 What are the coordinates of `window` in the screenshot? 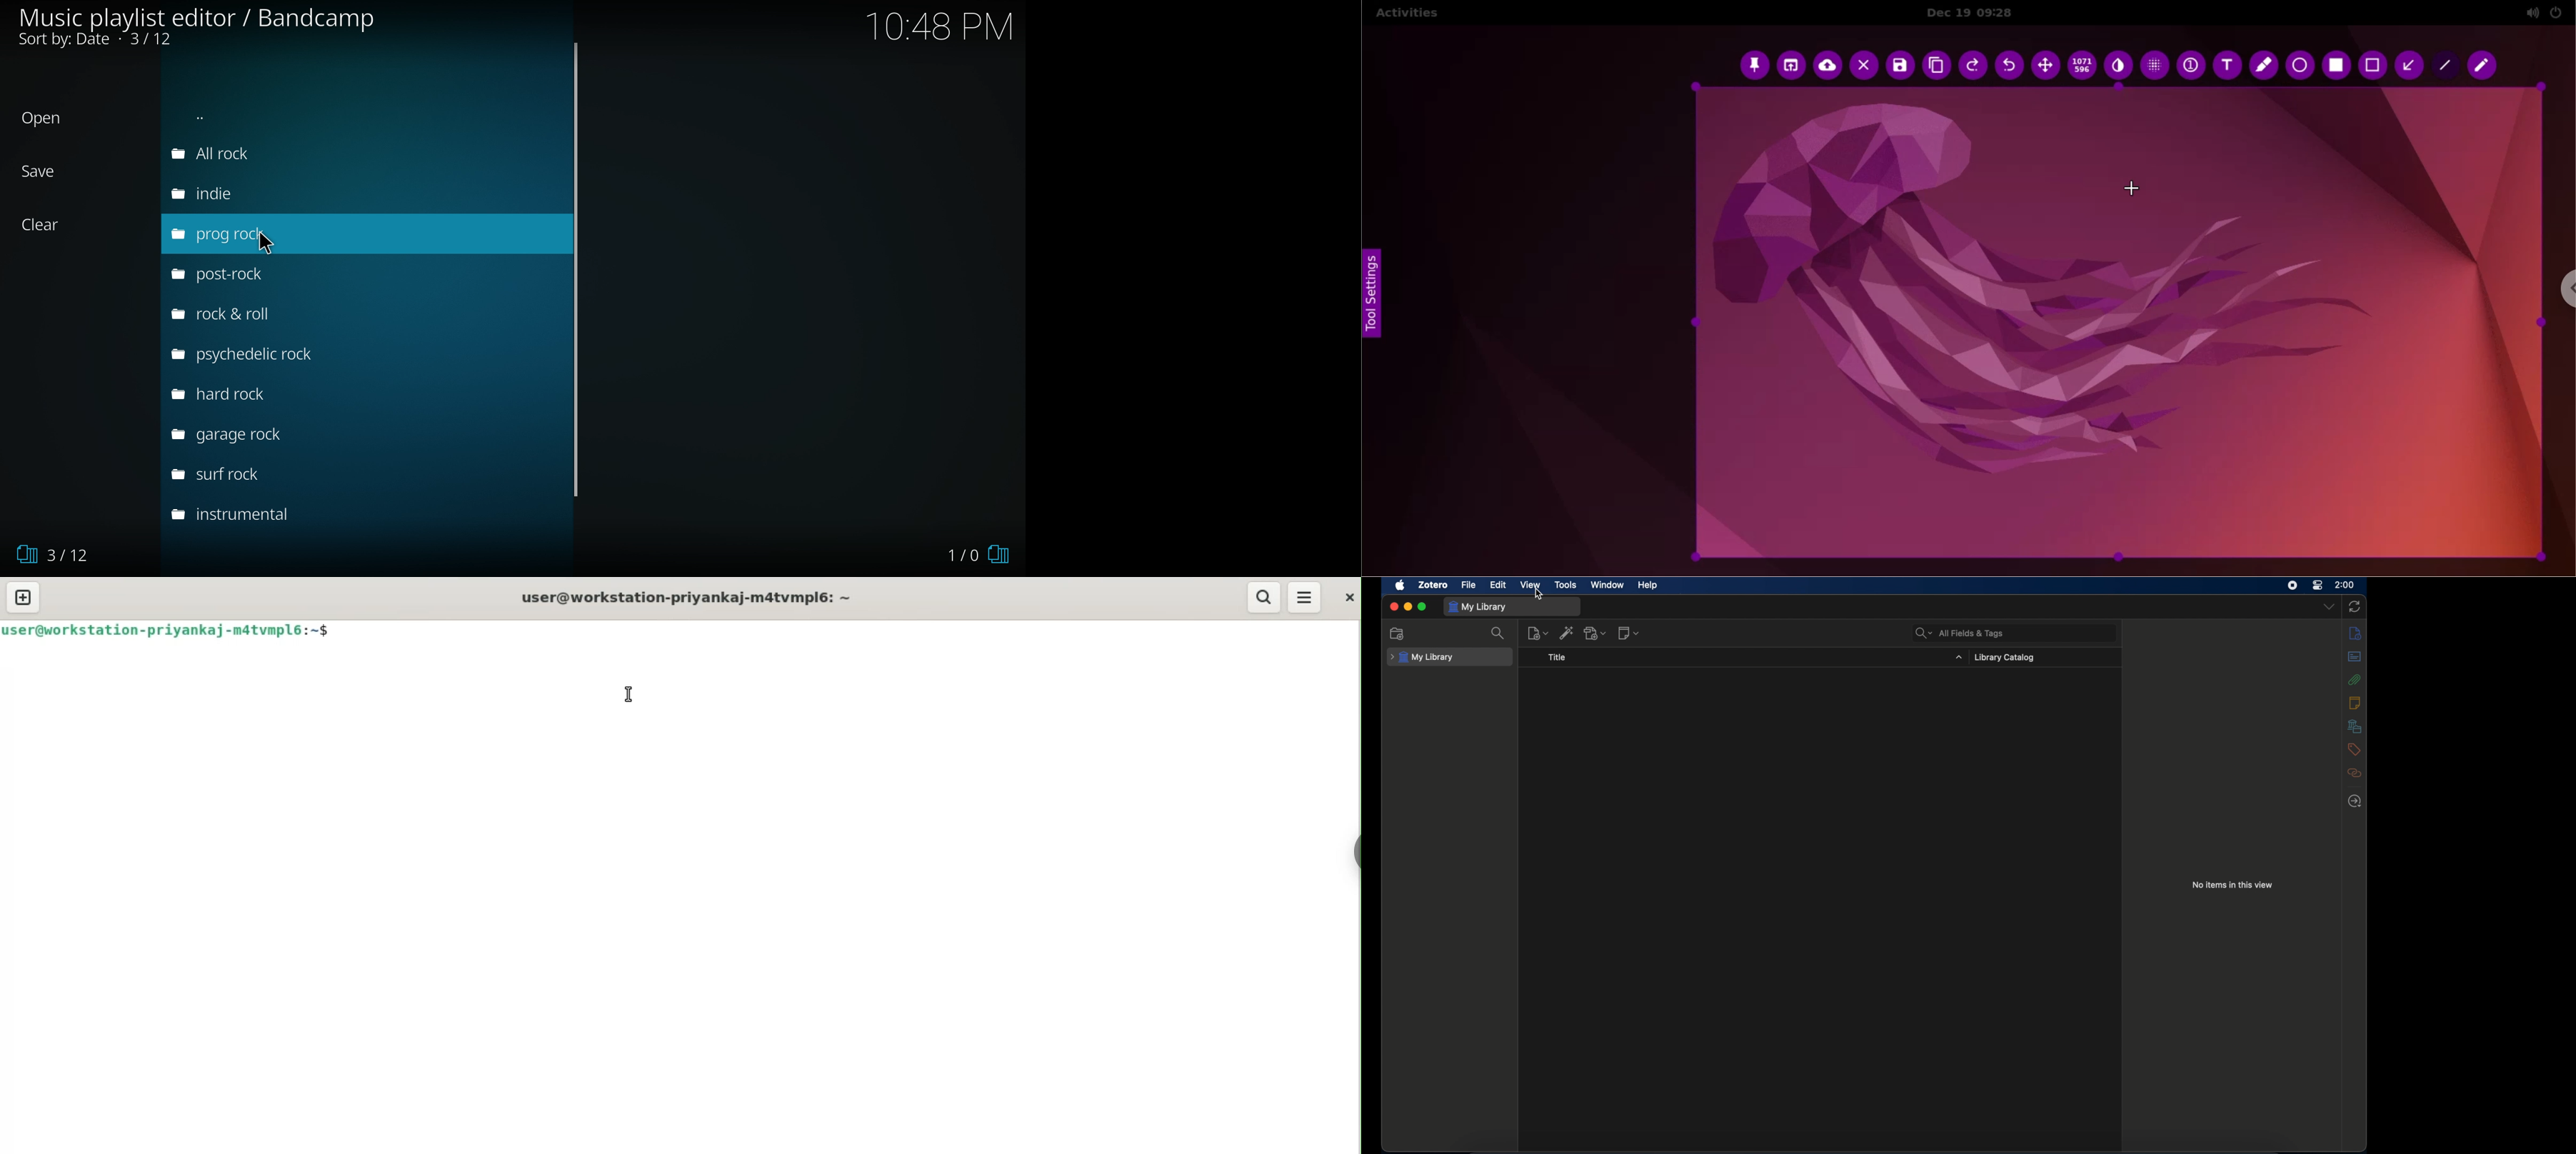 It's located at (1608, 586).